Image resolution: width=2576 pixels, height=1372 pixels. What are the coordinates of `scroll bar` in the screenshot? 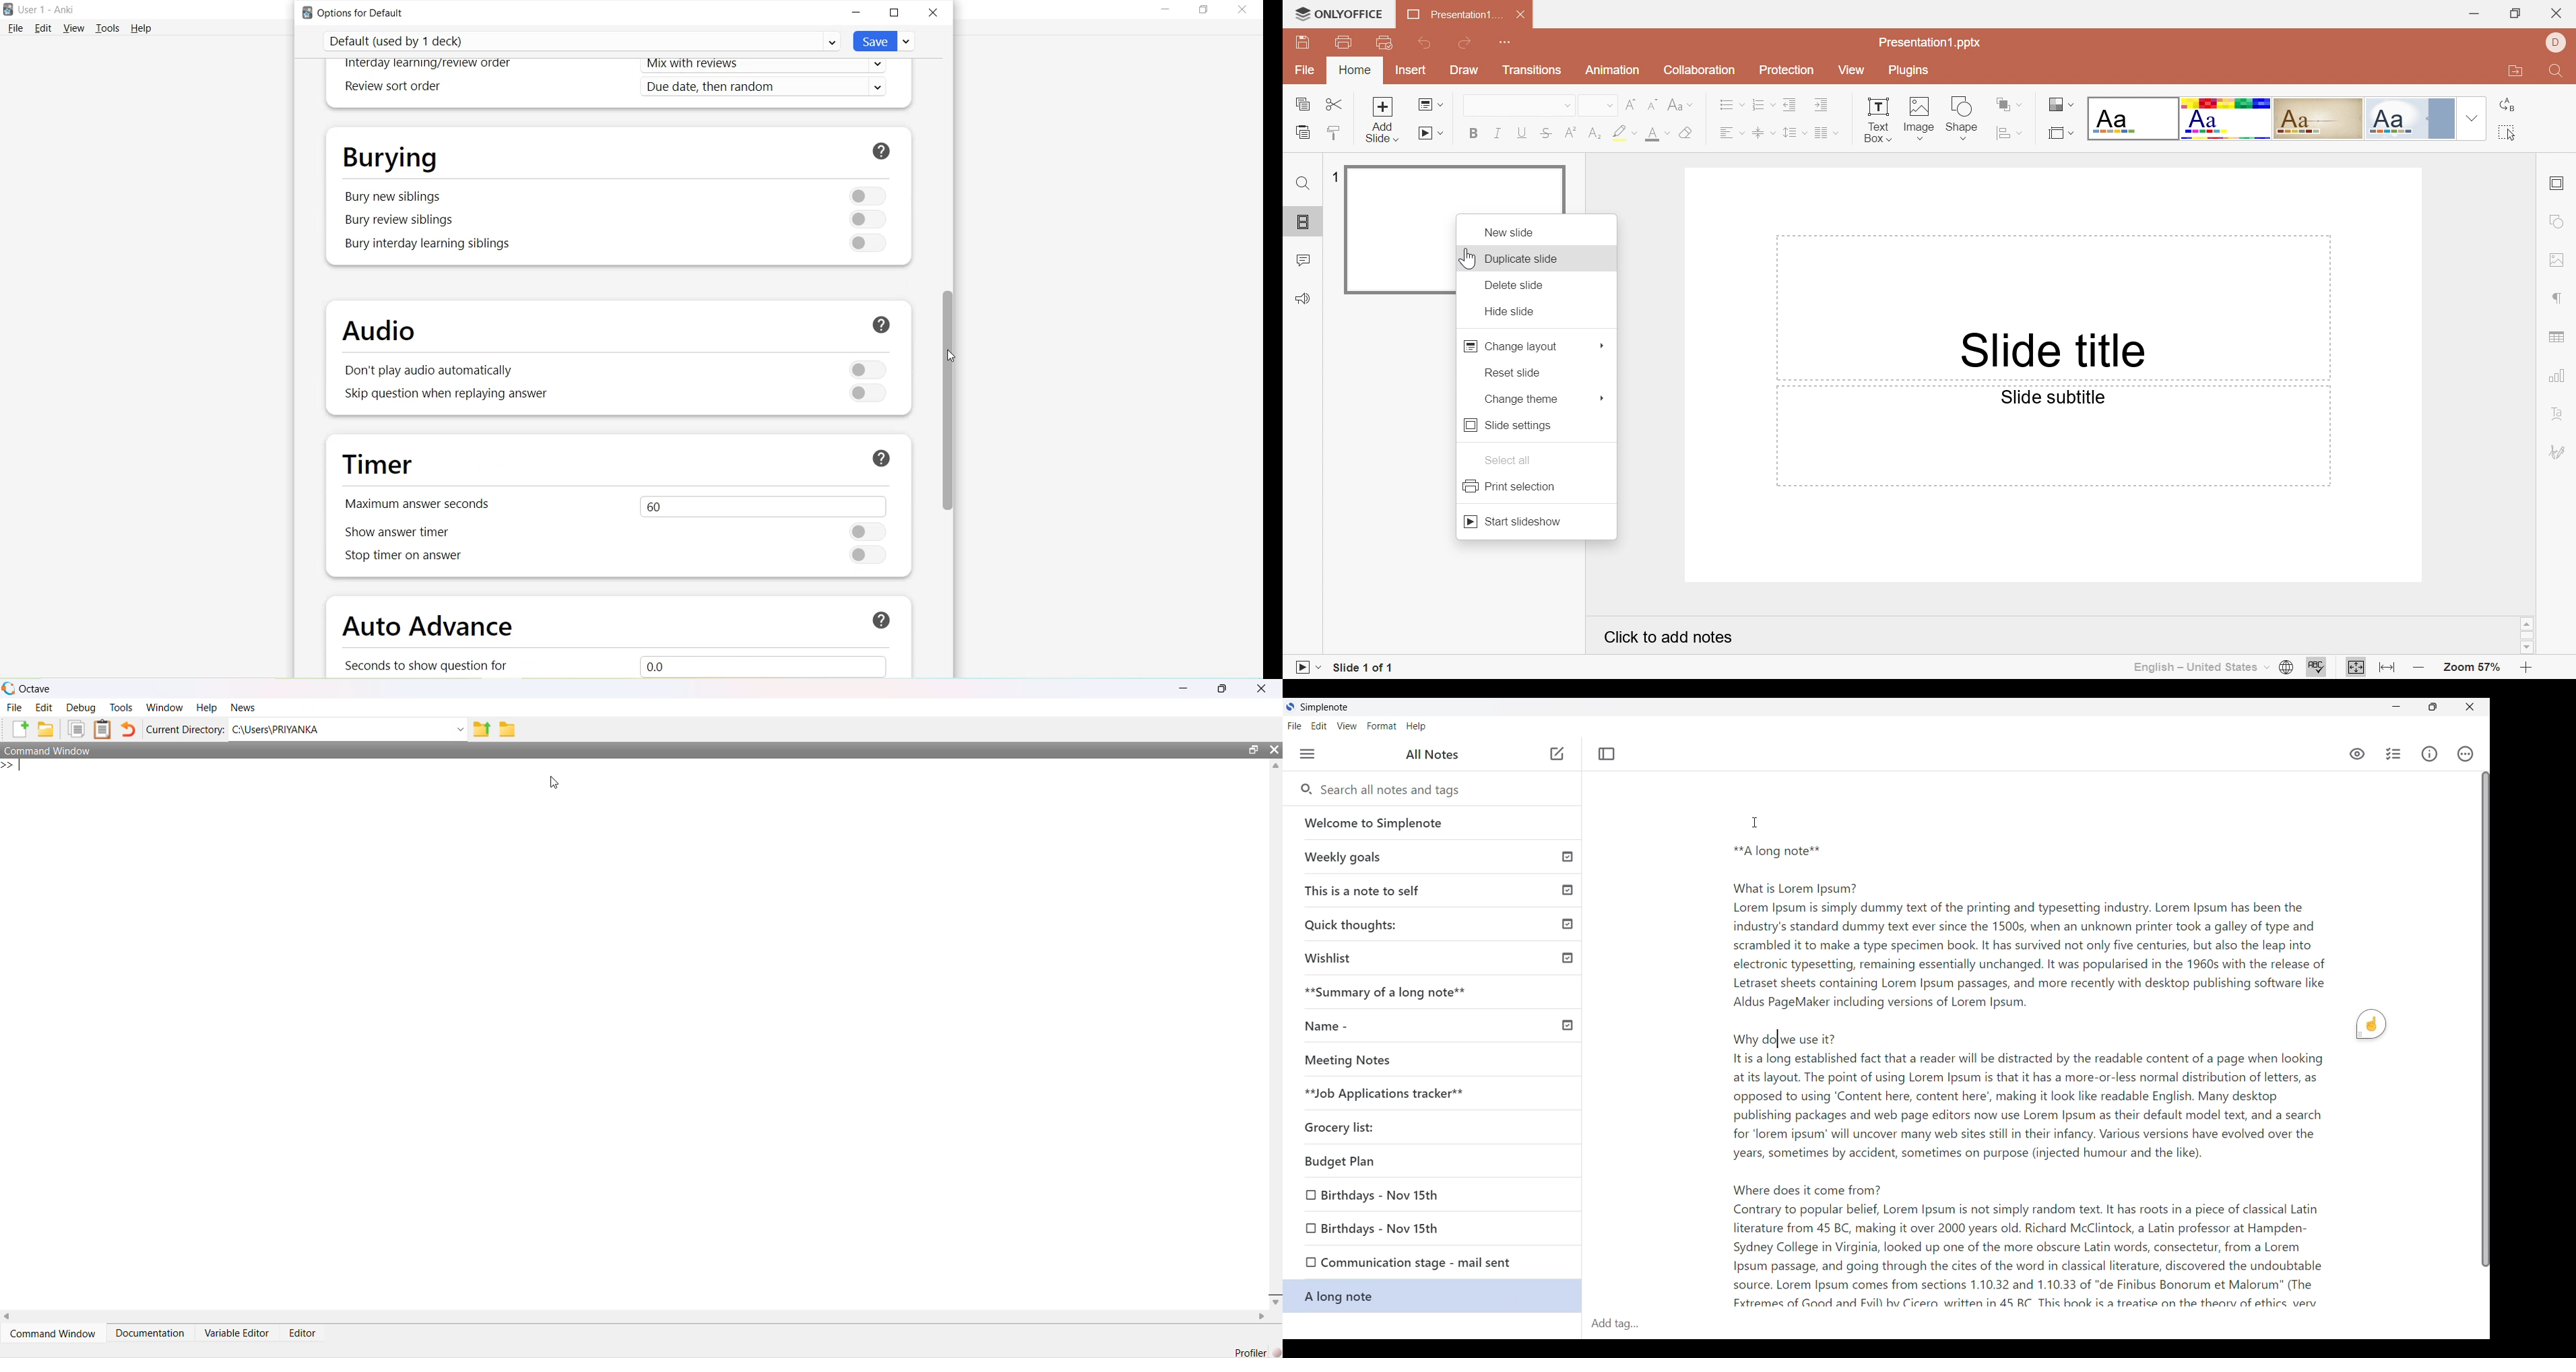 It's located at (947, 404).